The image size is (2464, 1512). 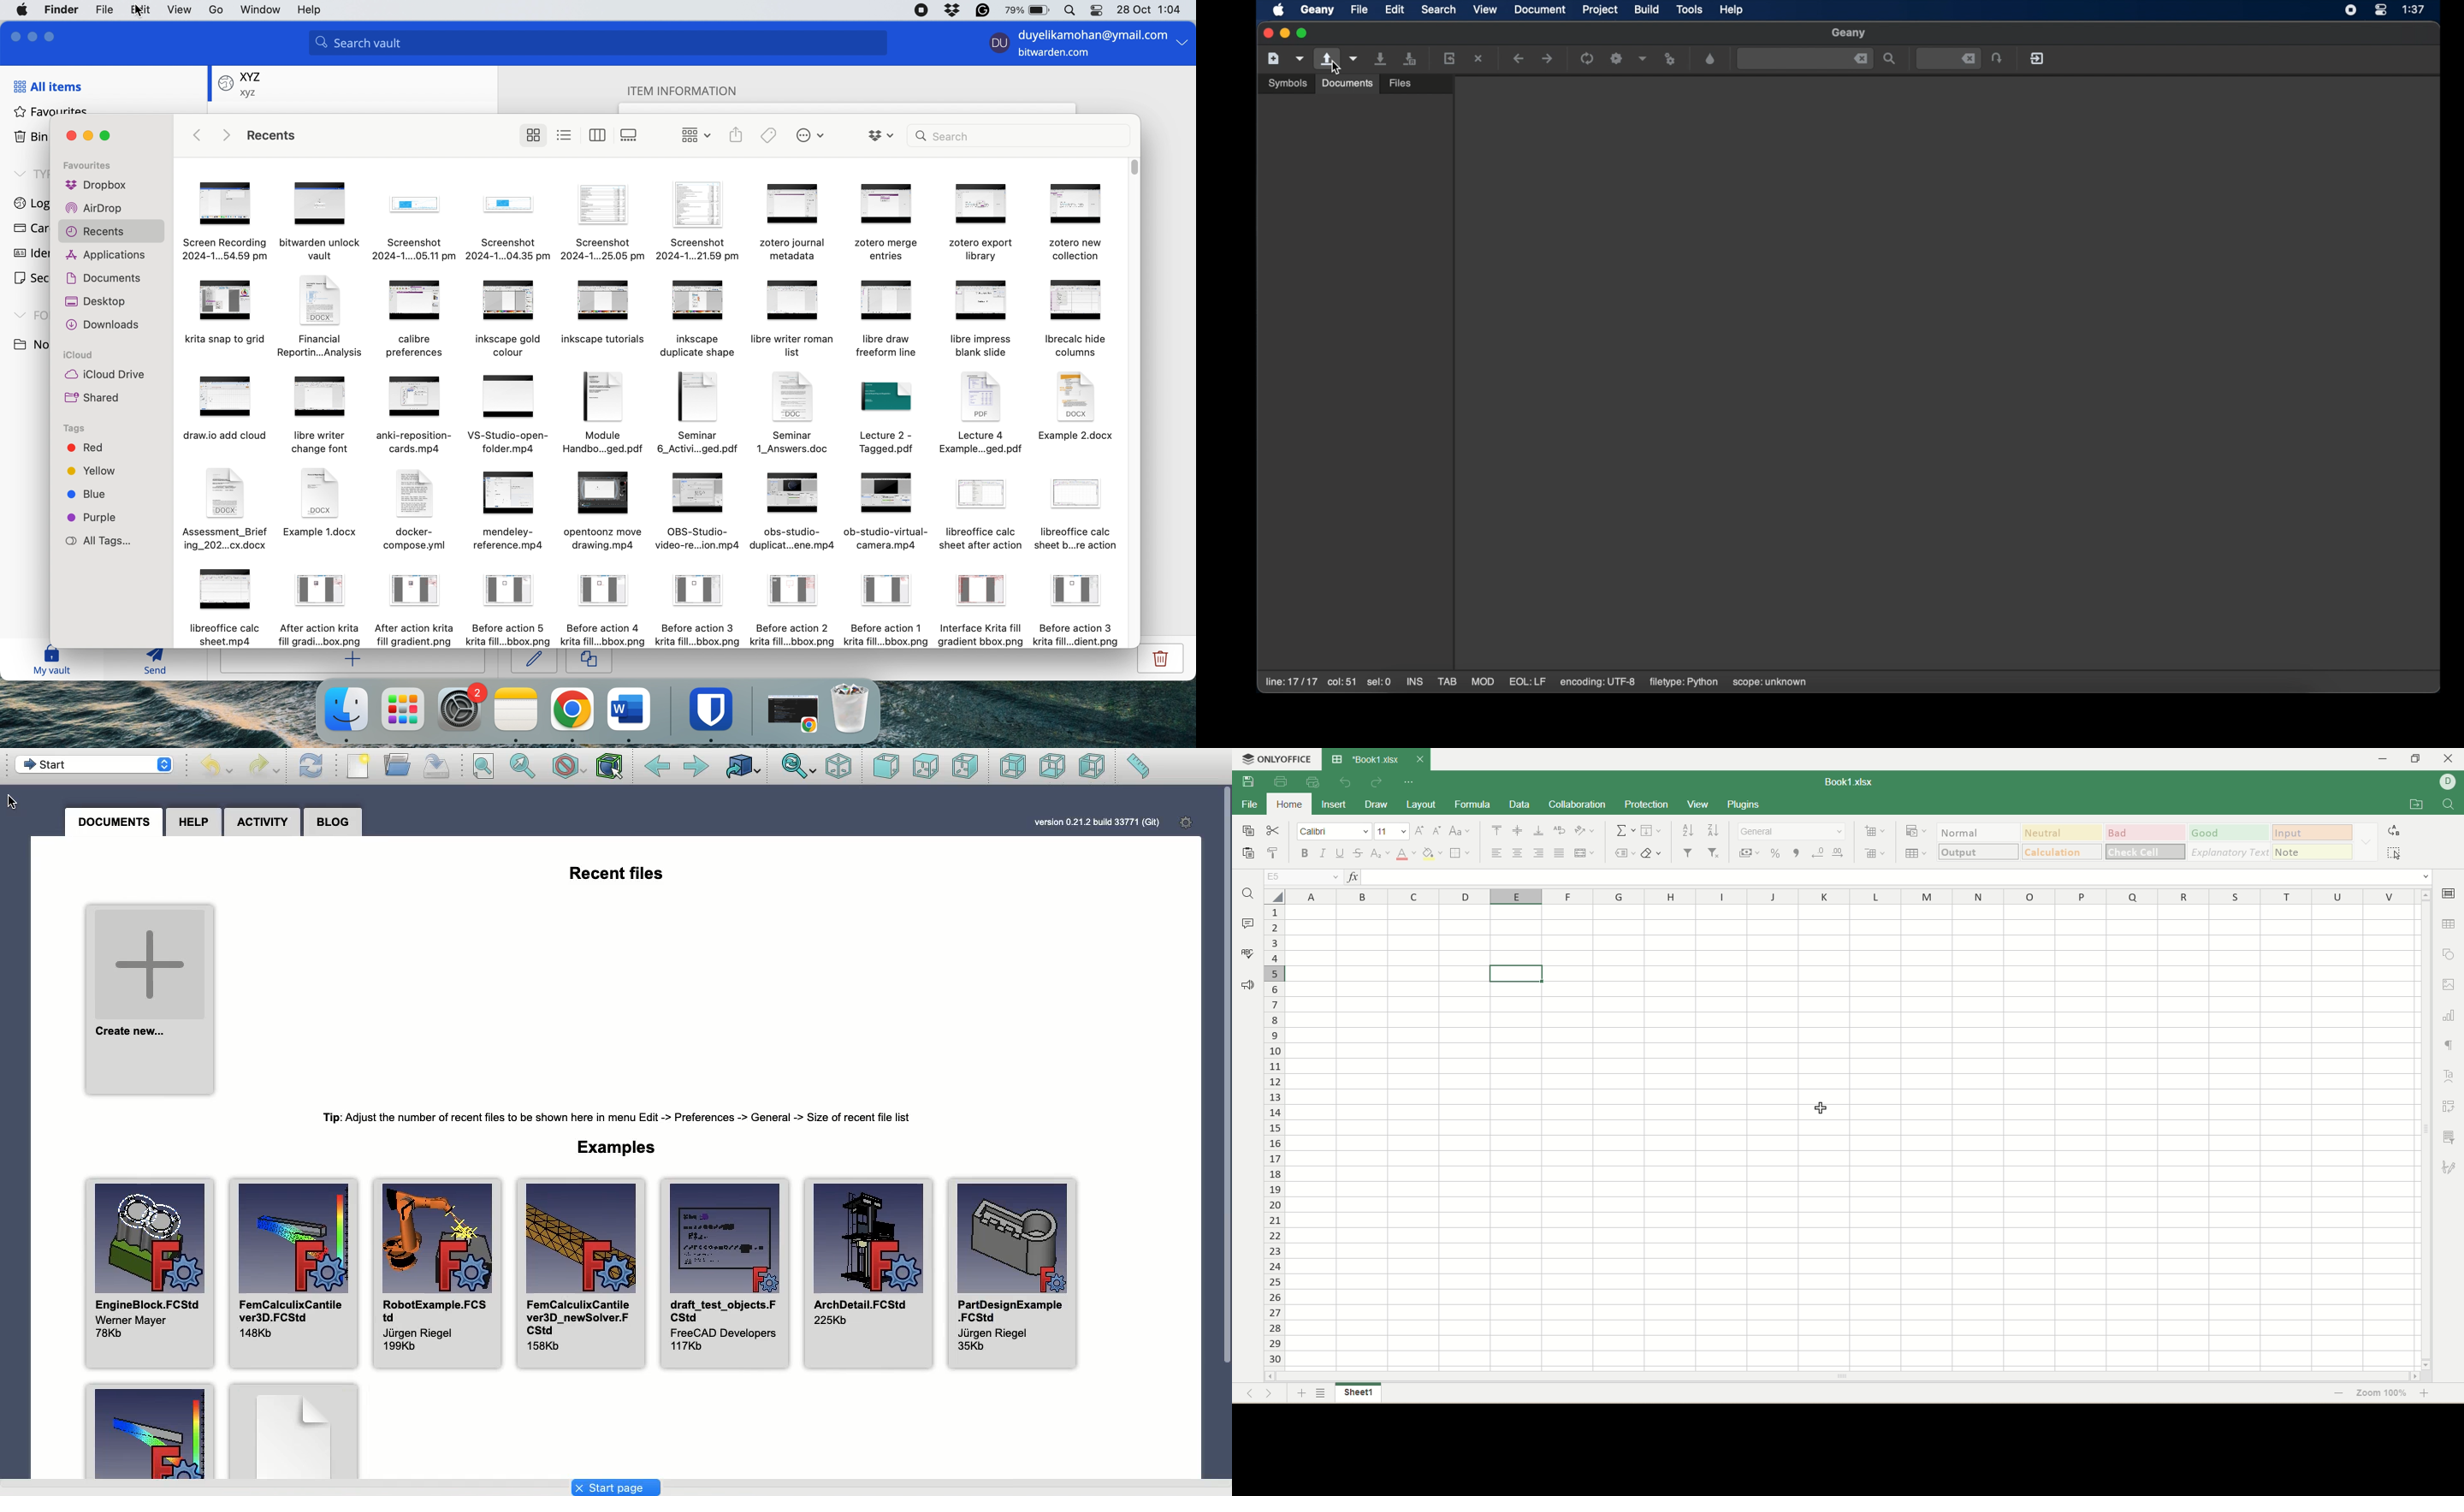 What do you see at coordinates (195, 822) in the screenshot?
I see `Help` at bounding box center [195, 822].